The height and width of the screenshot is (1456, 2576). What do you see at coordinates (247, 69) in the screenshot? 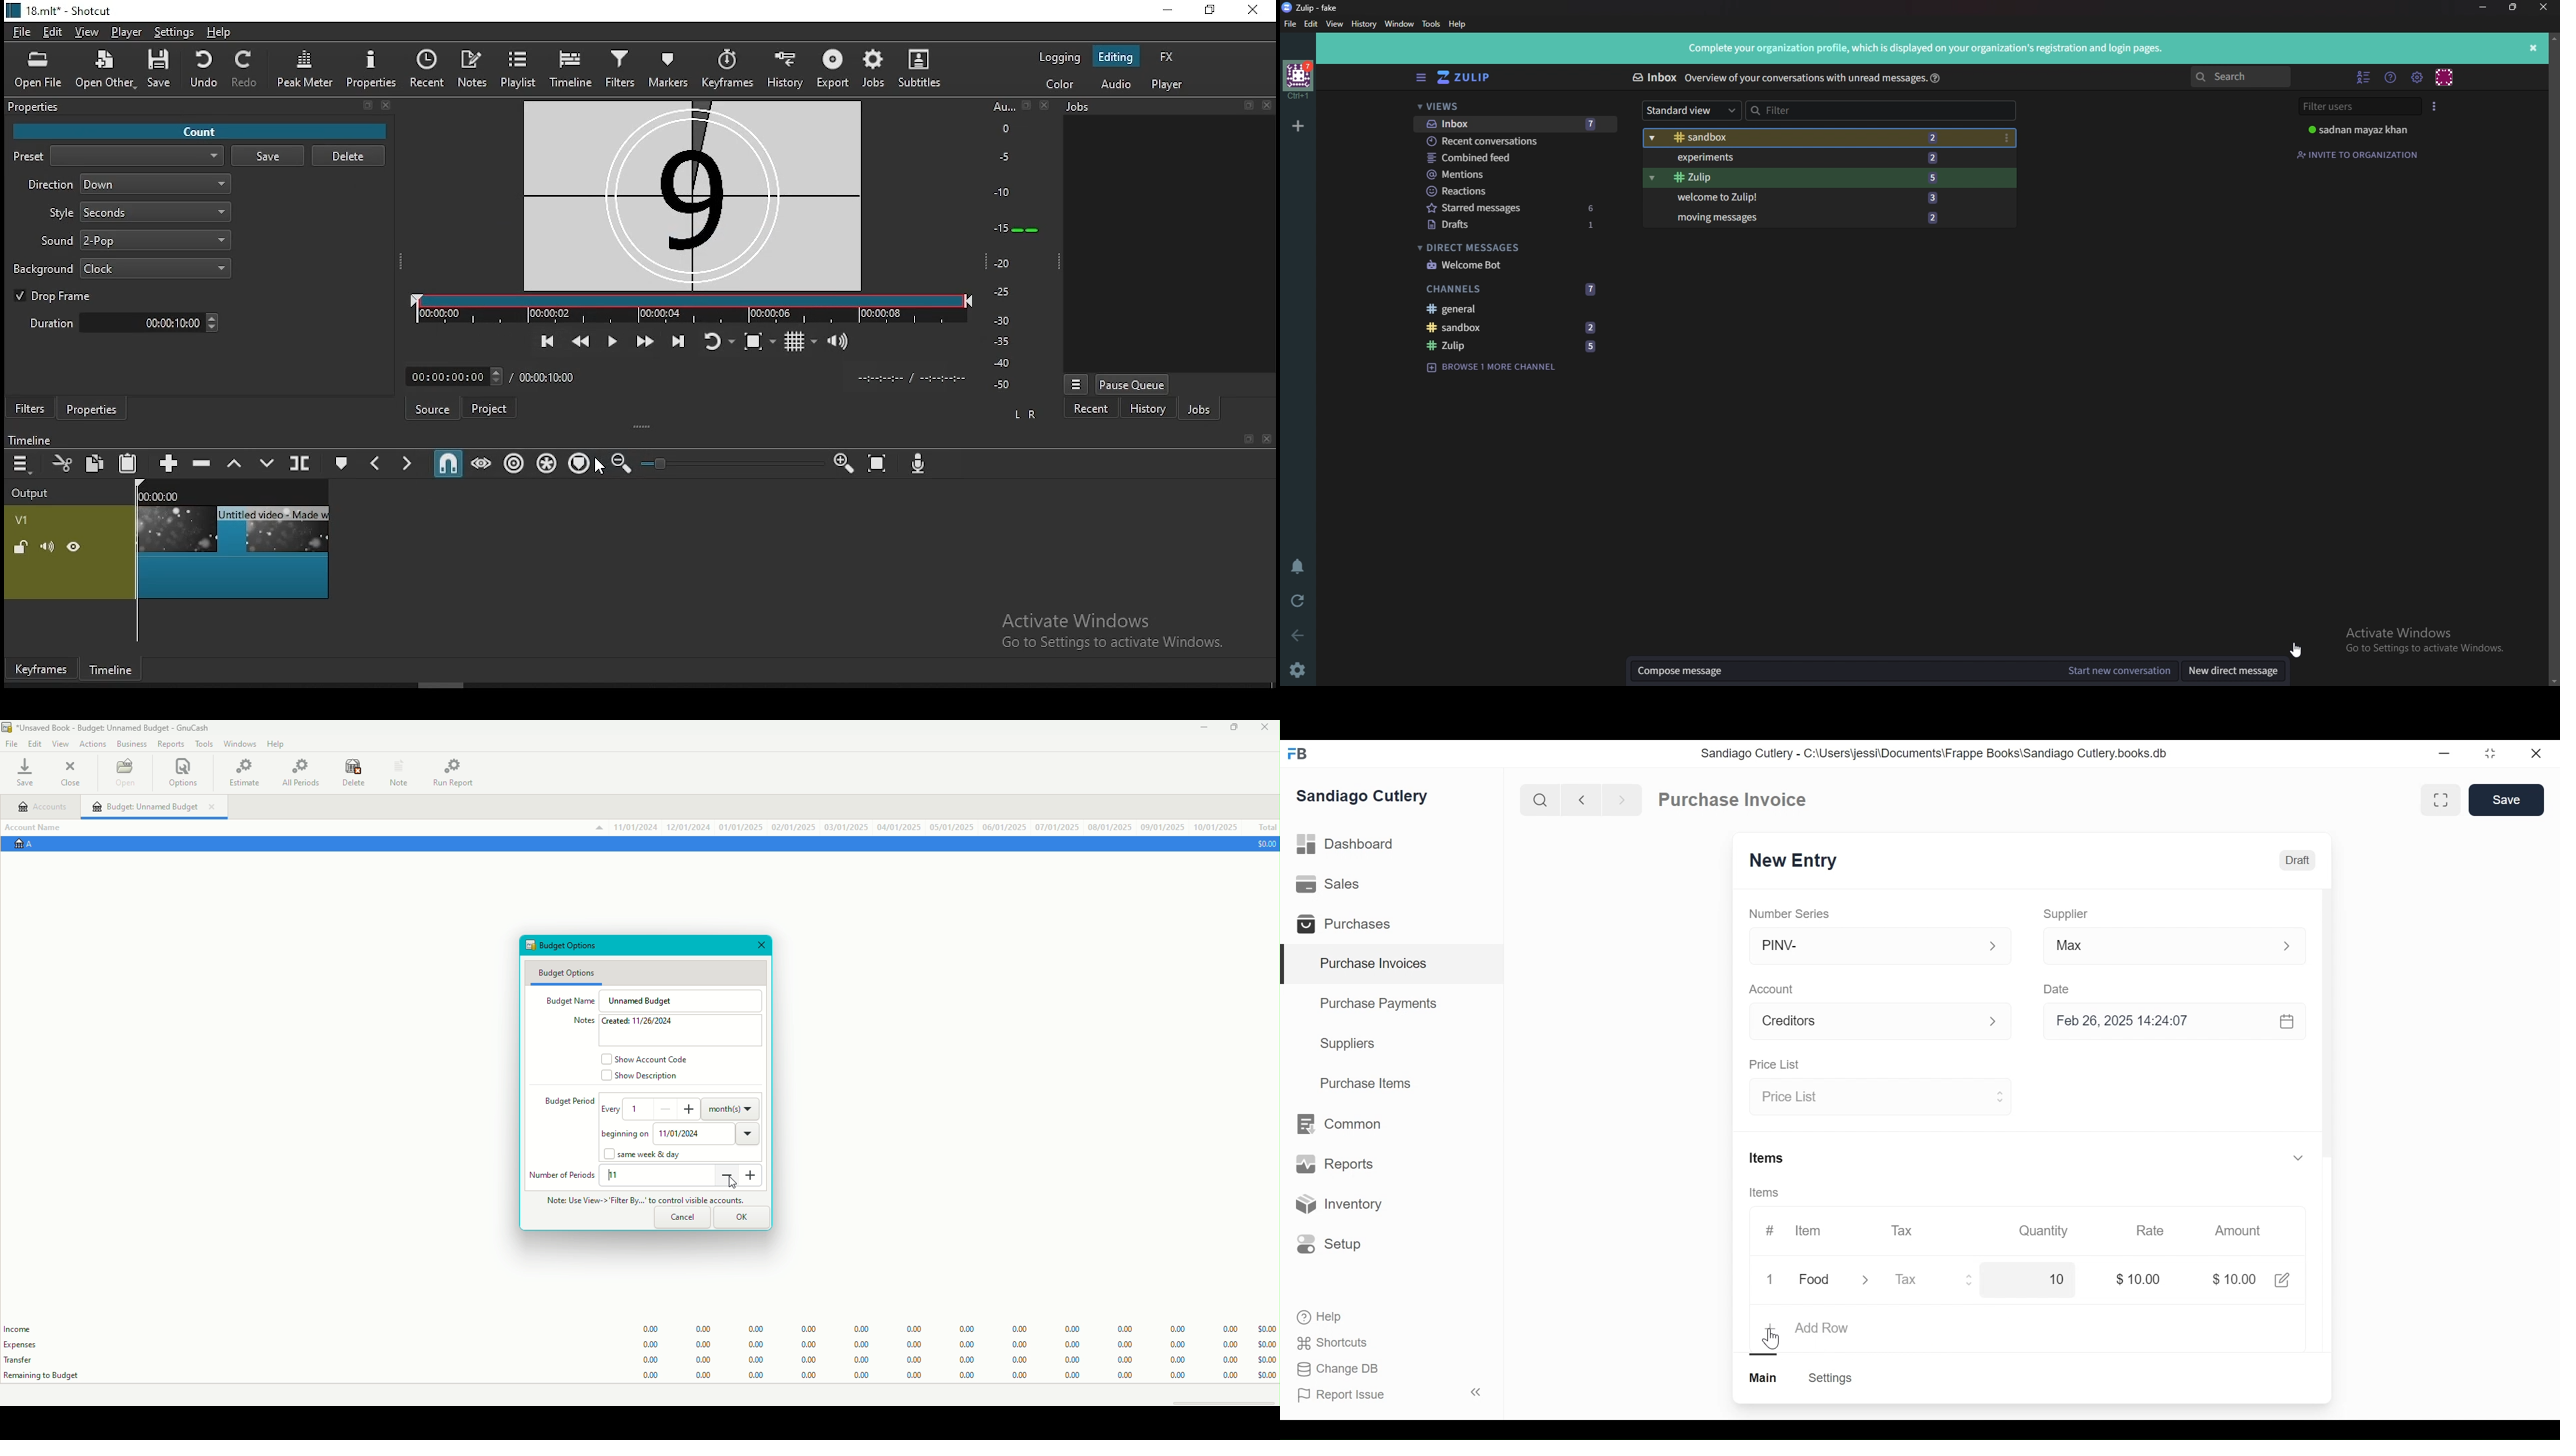
I see `redo` at bounding box center [247, 69].